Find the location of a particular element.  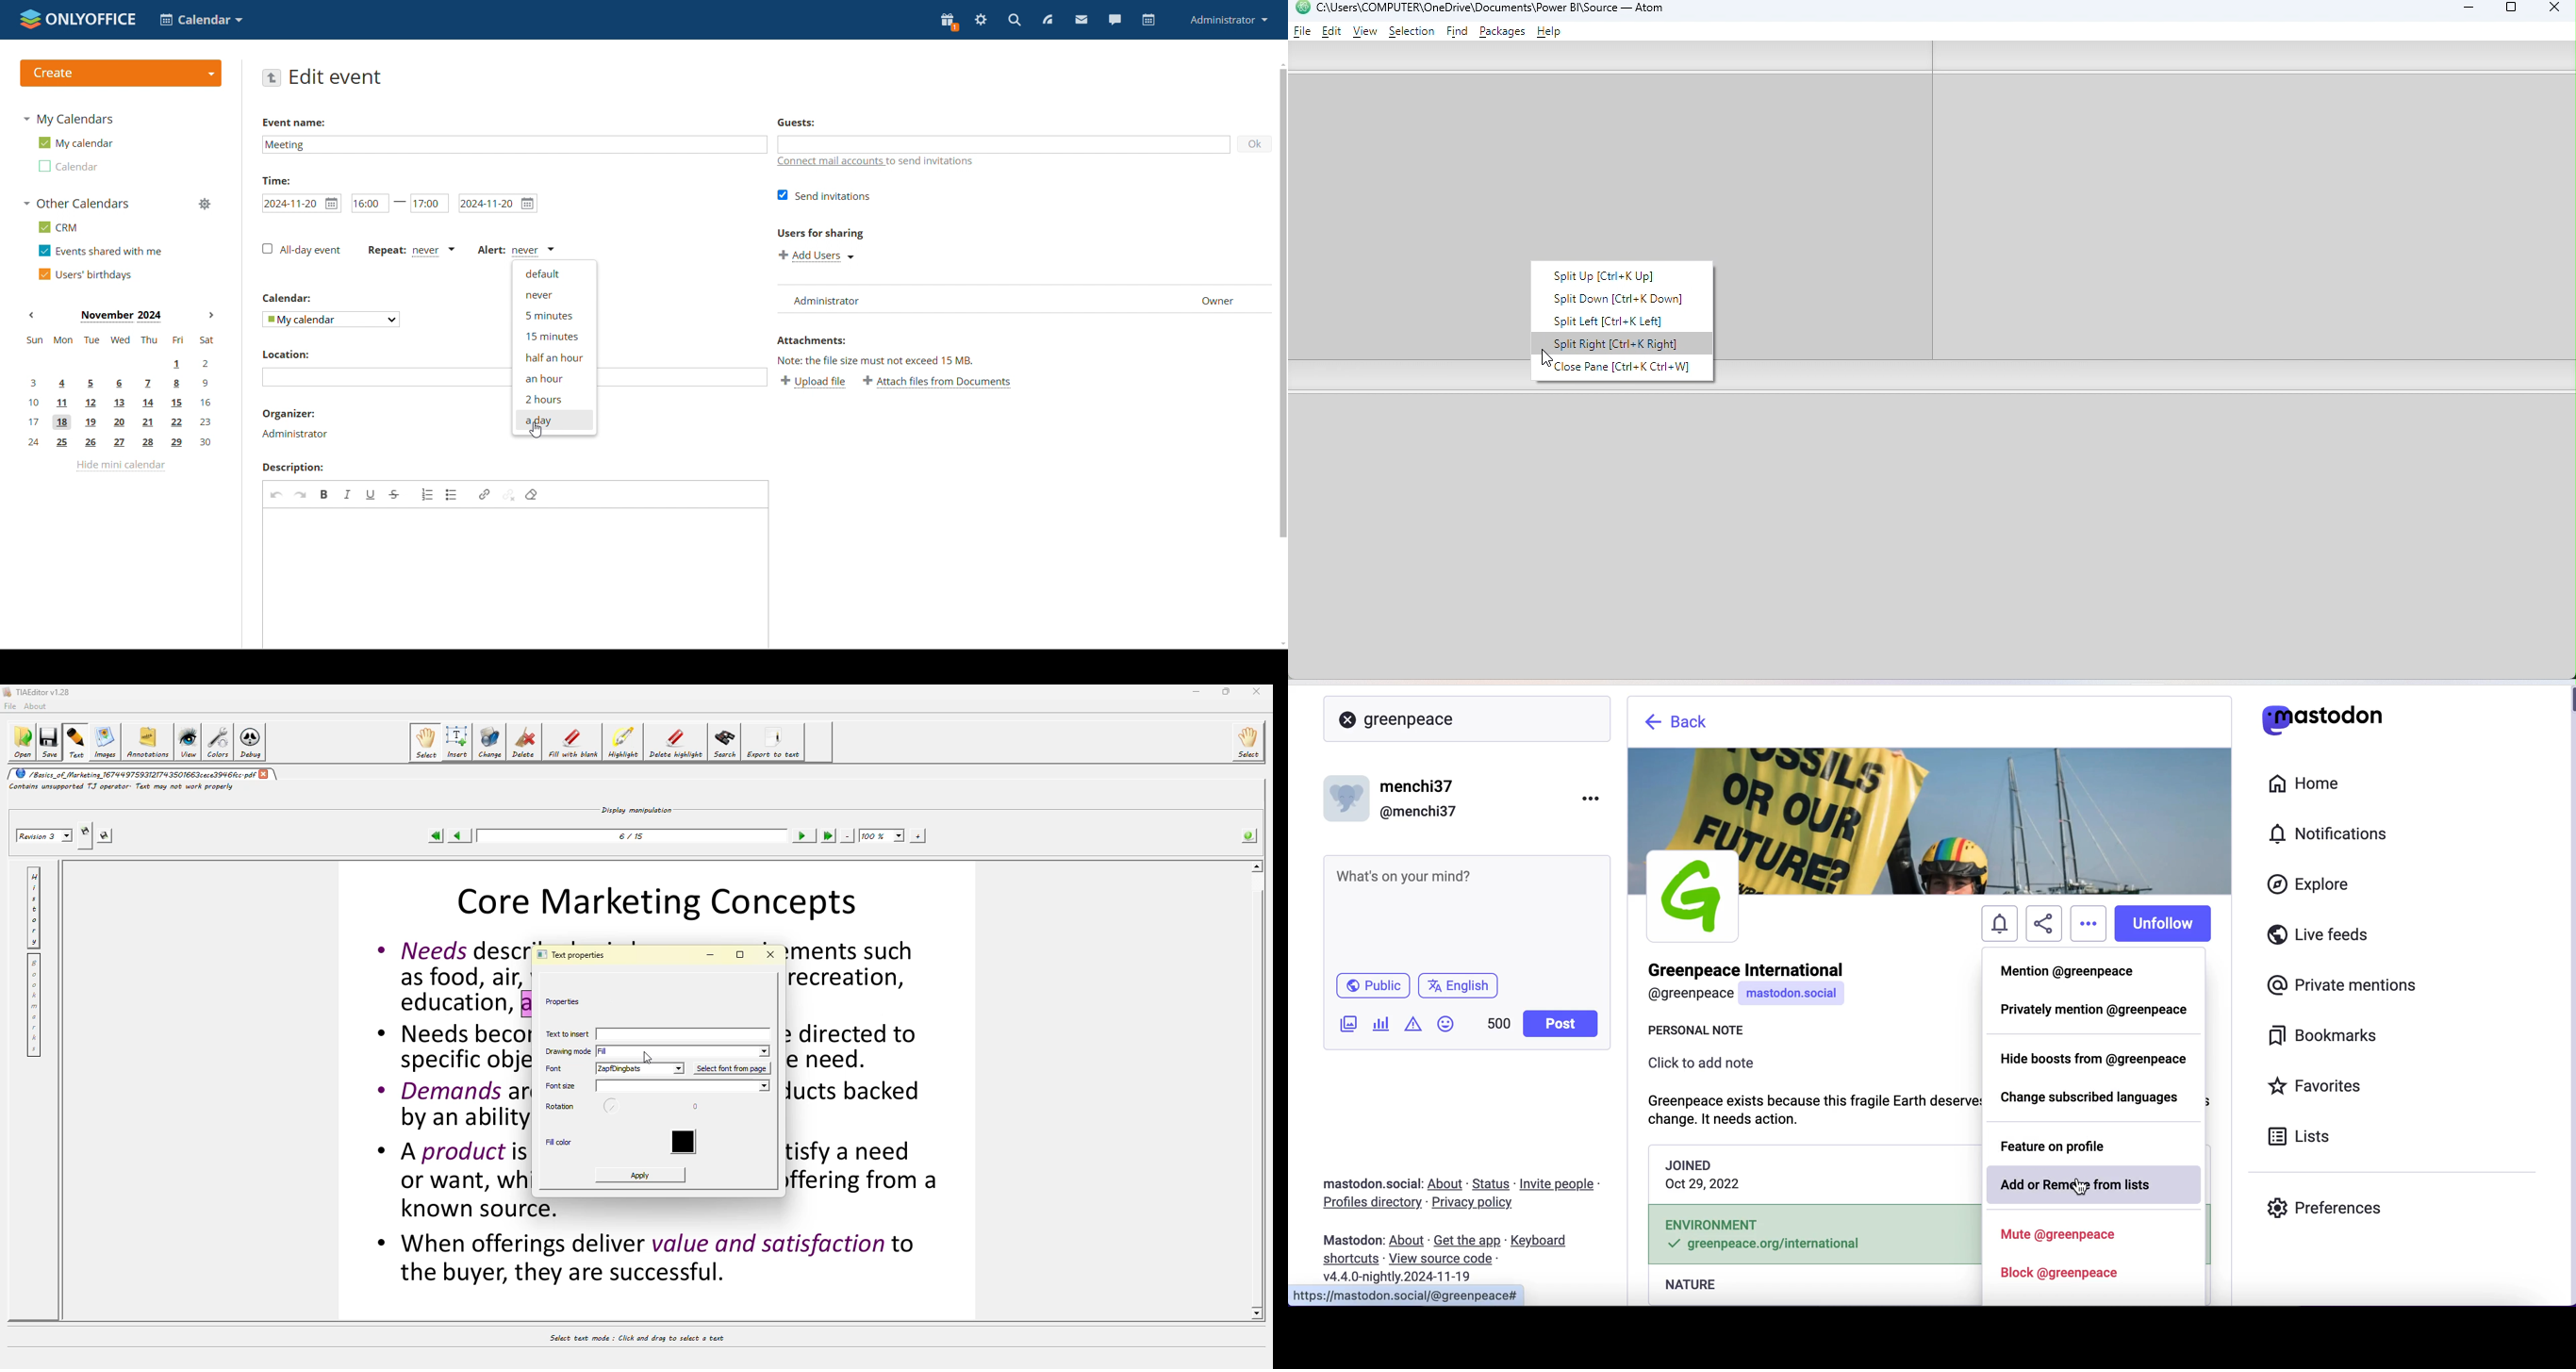

undo is located at coordinates (276, 493).